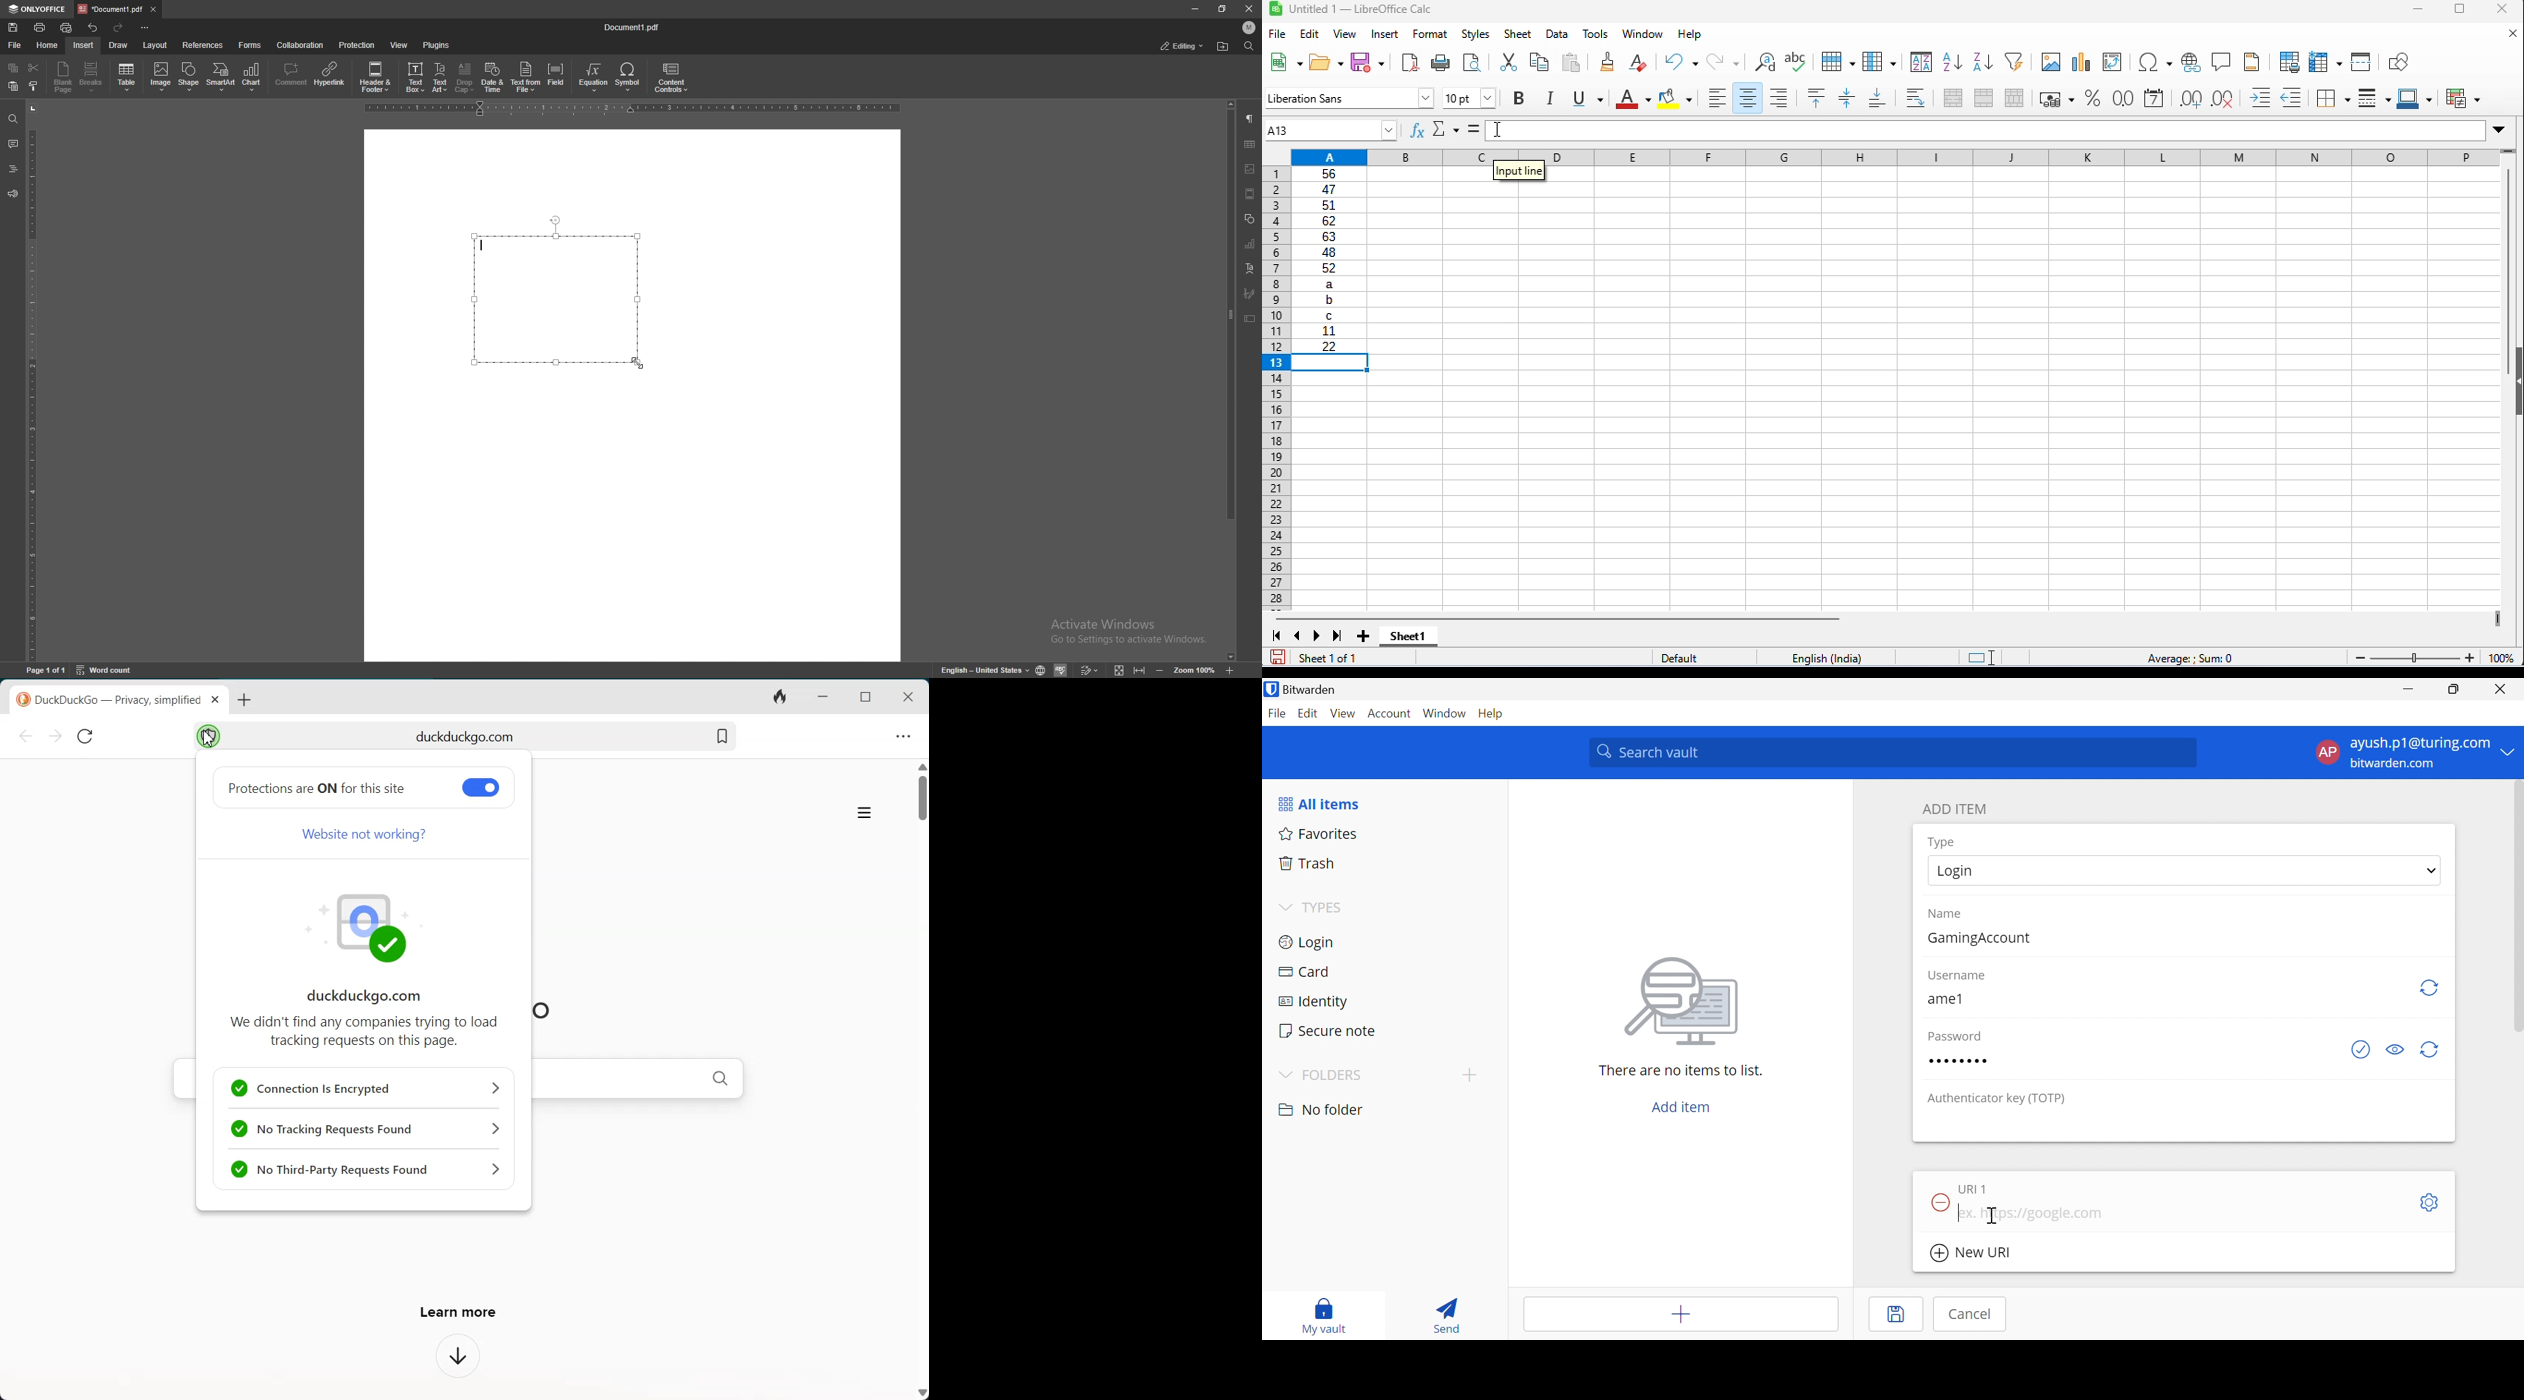  I want to click on comment, so click(12, 143).